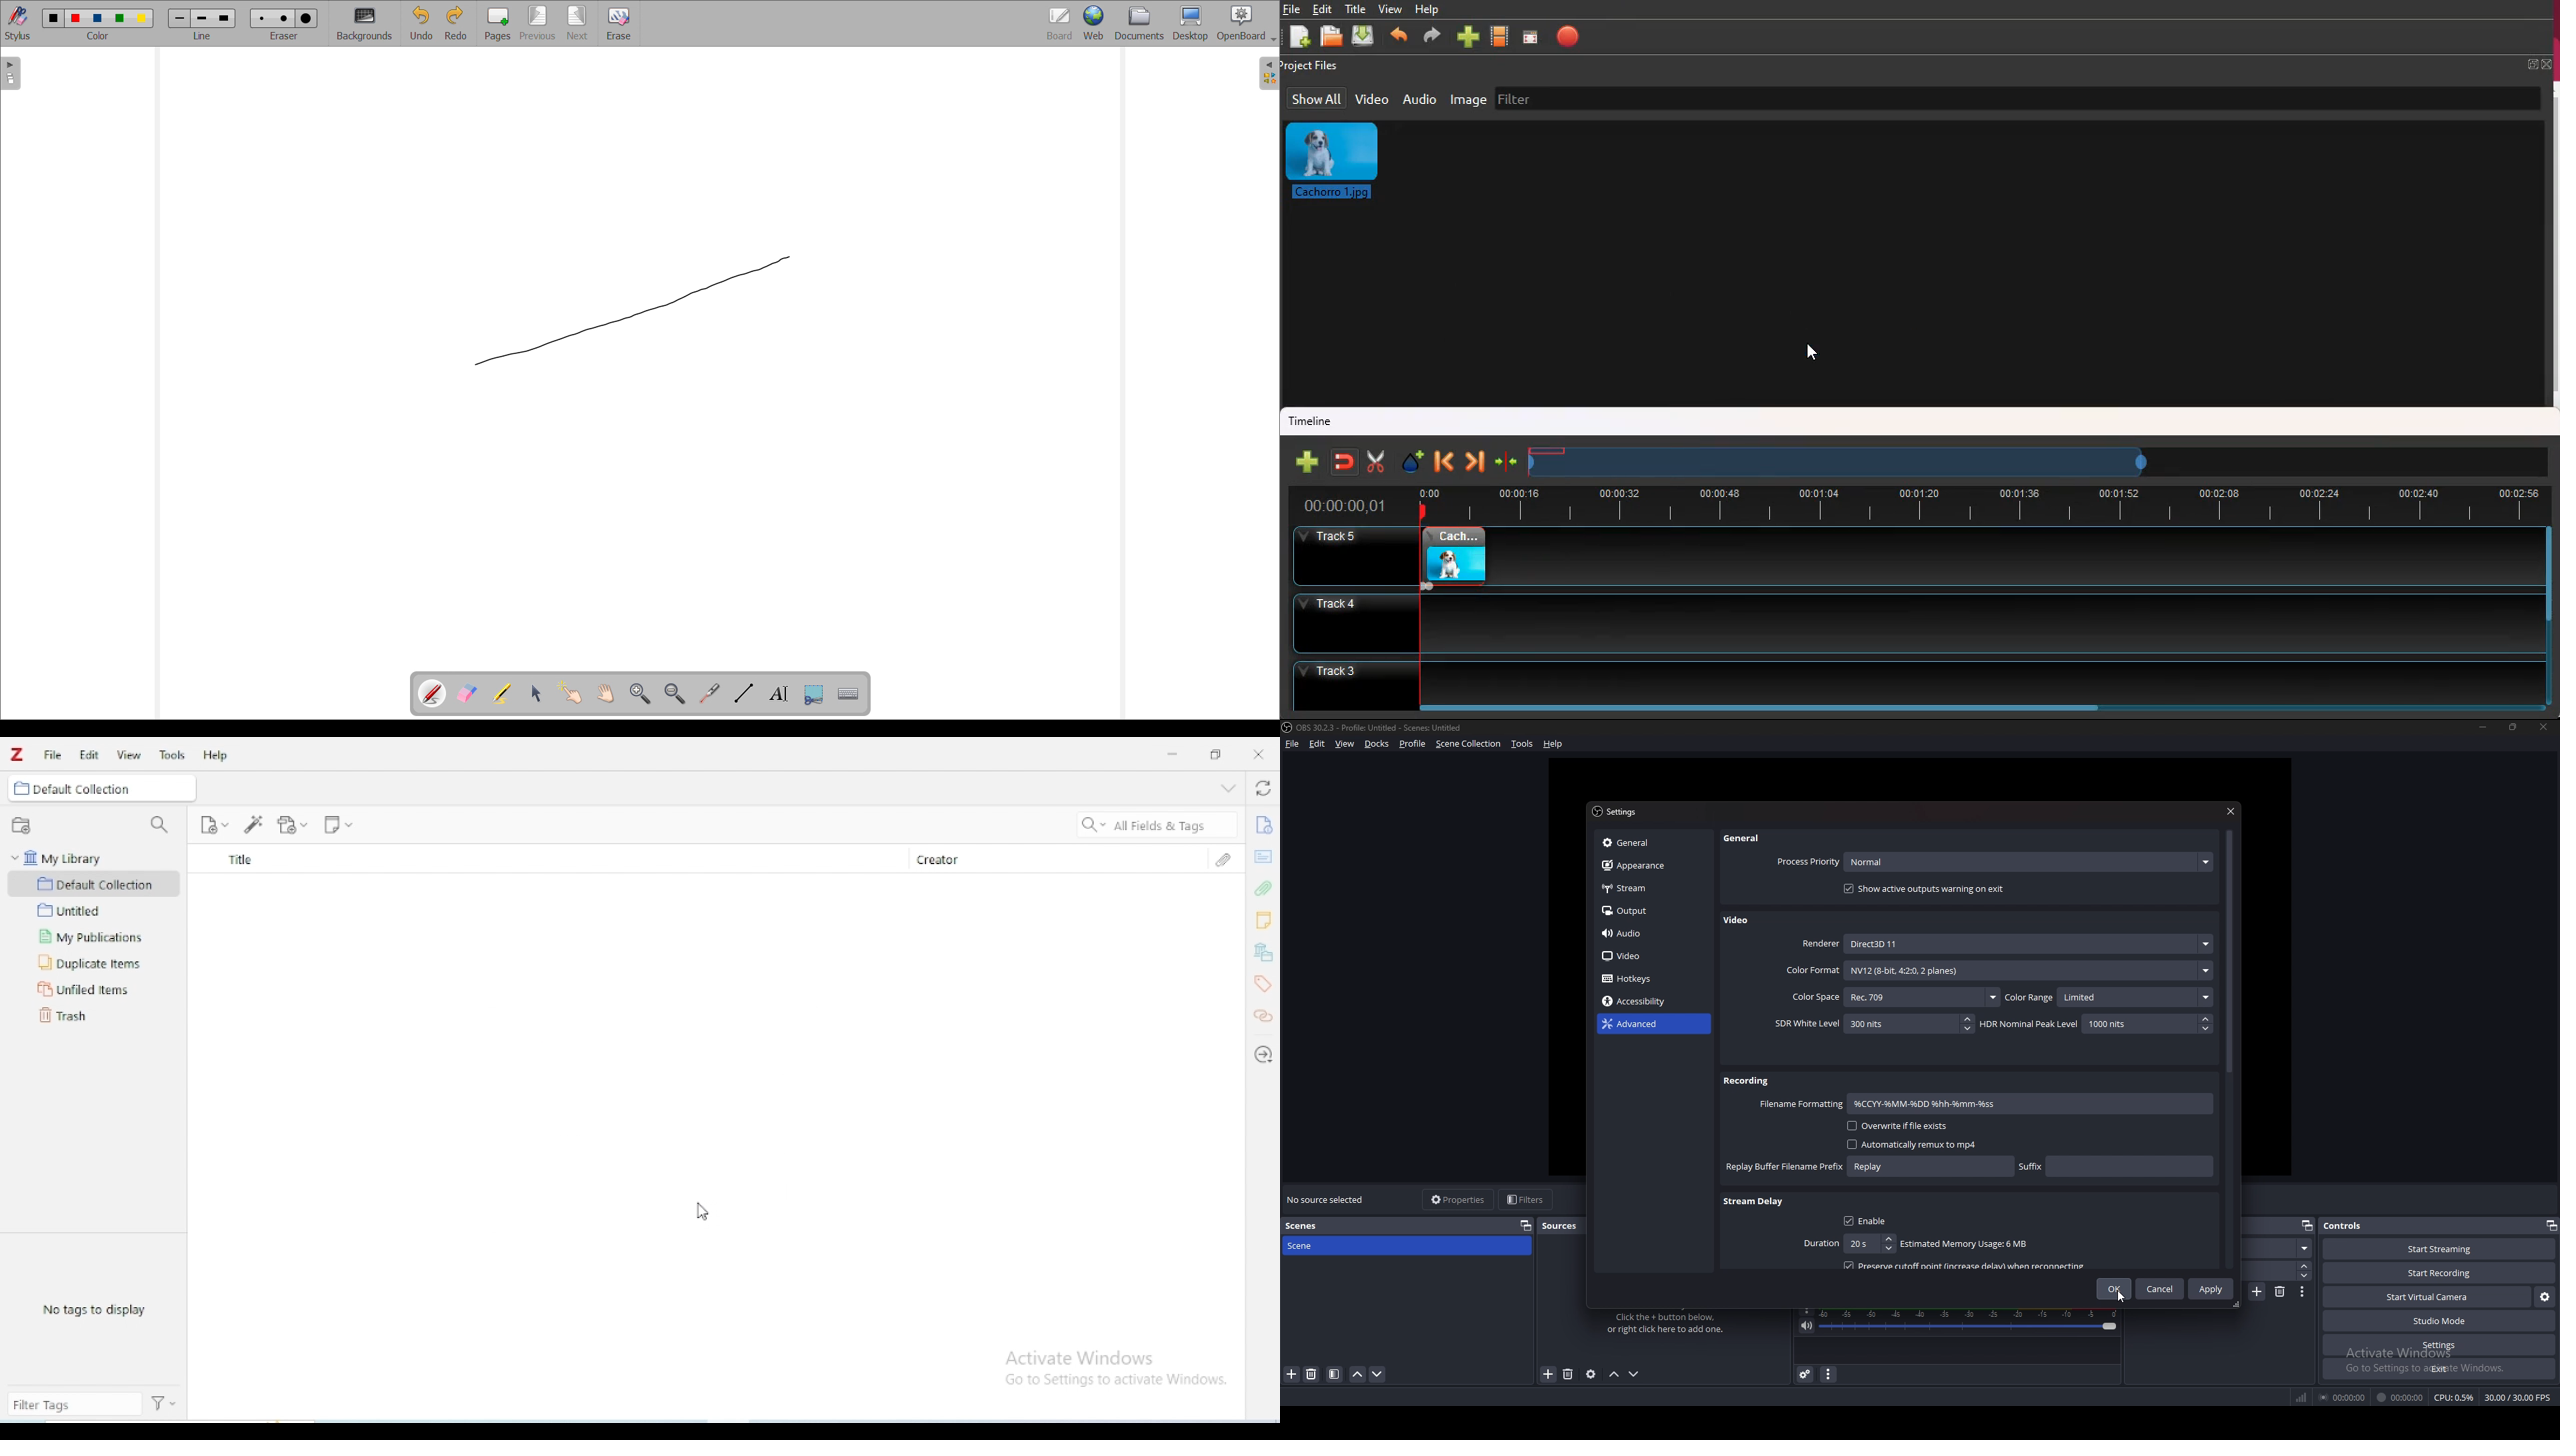  What do you see at coordinates (1345, 743) in the screenshot?
I see `view` at bounding box center [1345, 743].